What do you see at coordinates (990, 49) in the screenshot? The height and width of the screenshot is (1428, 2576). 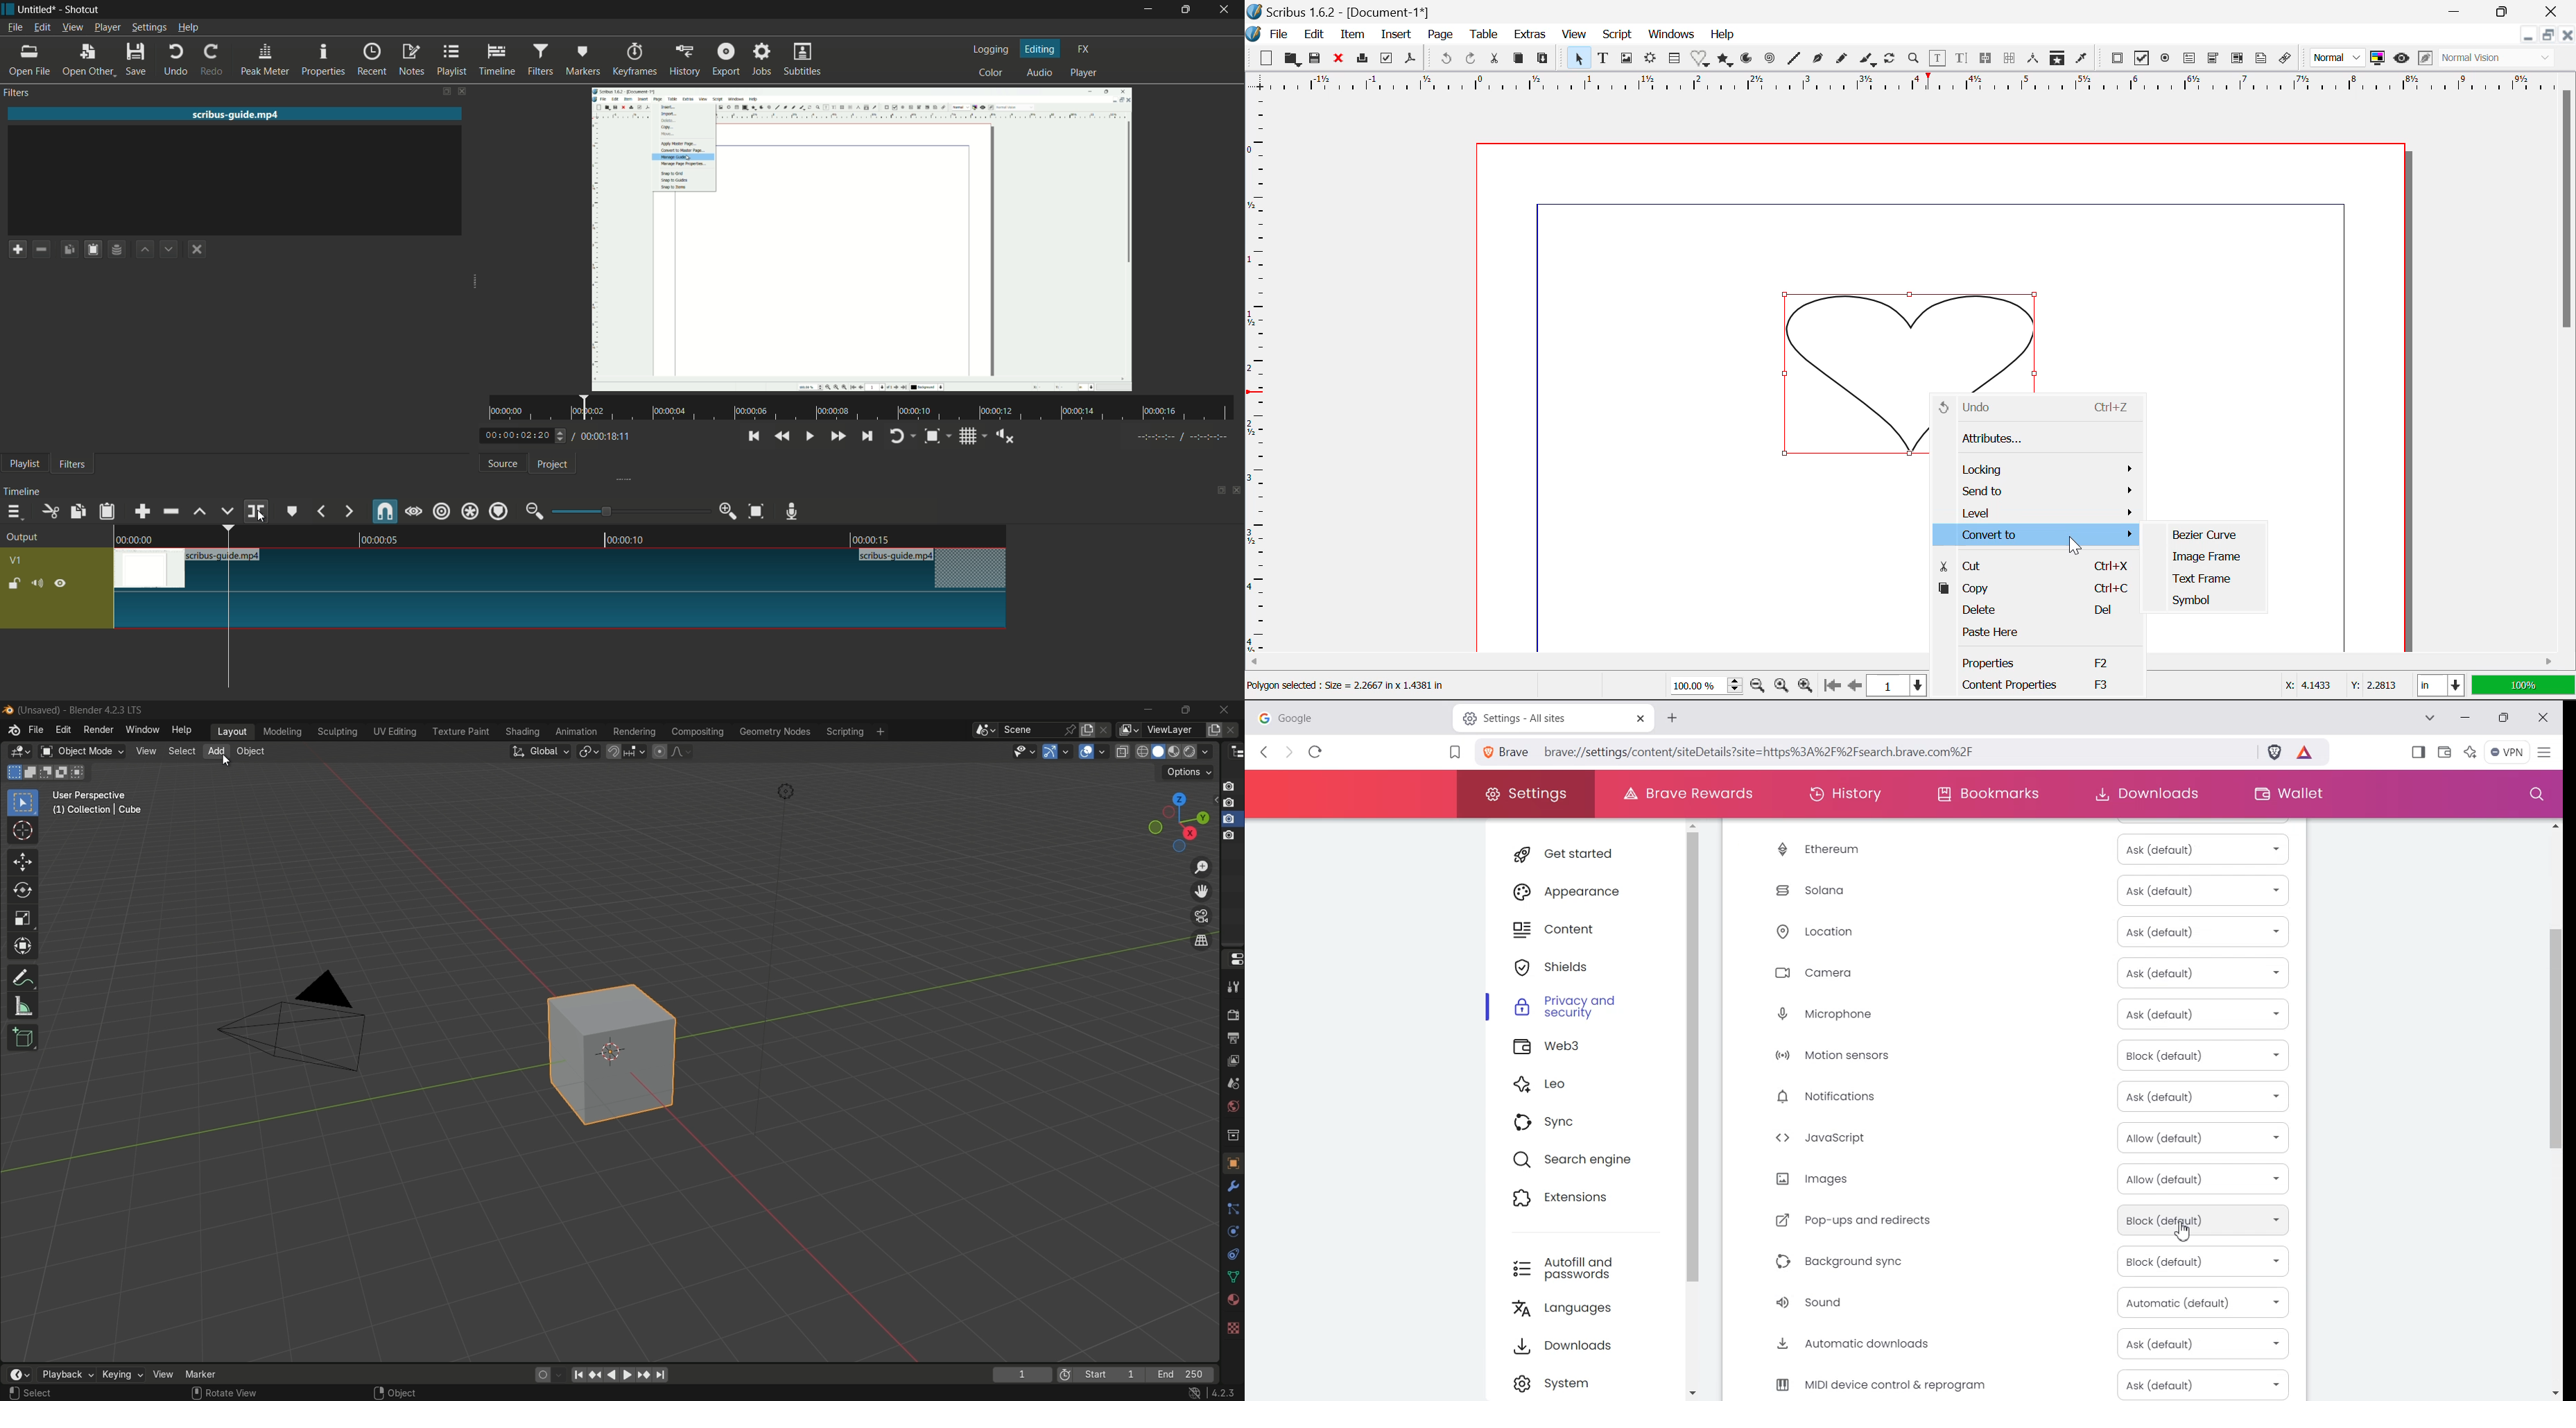 I see `logging` at bounding box center [990, 49].